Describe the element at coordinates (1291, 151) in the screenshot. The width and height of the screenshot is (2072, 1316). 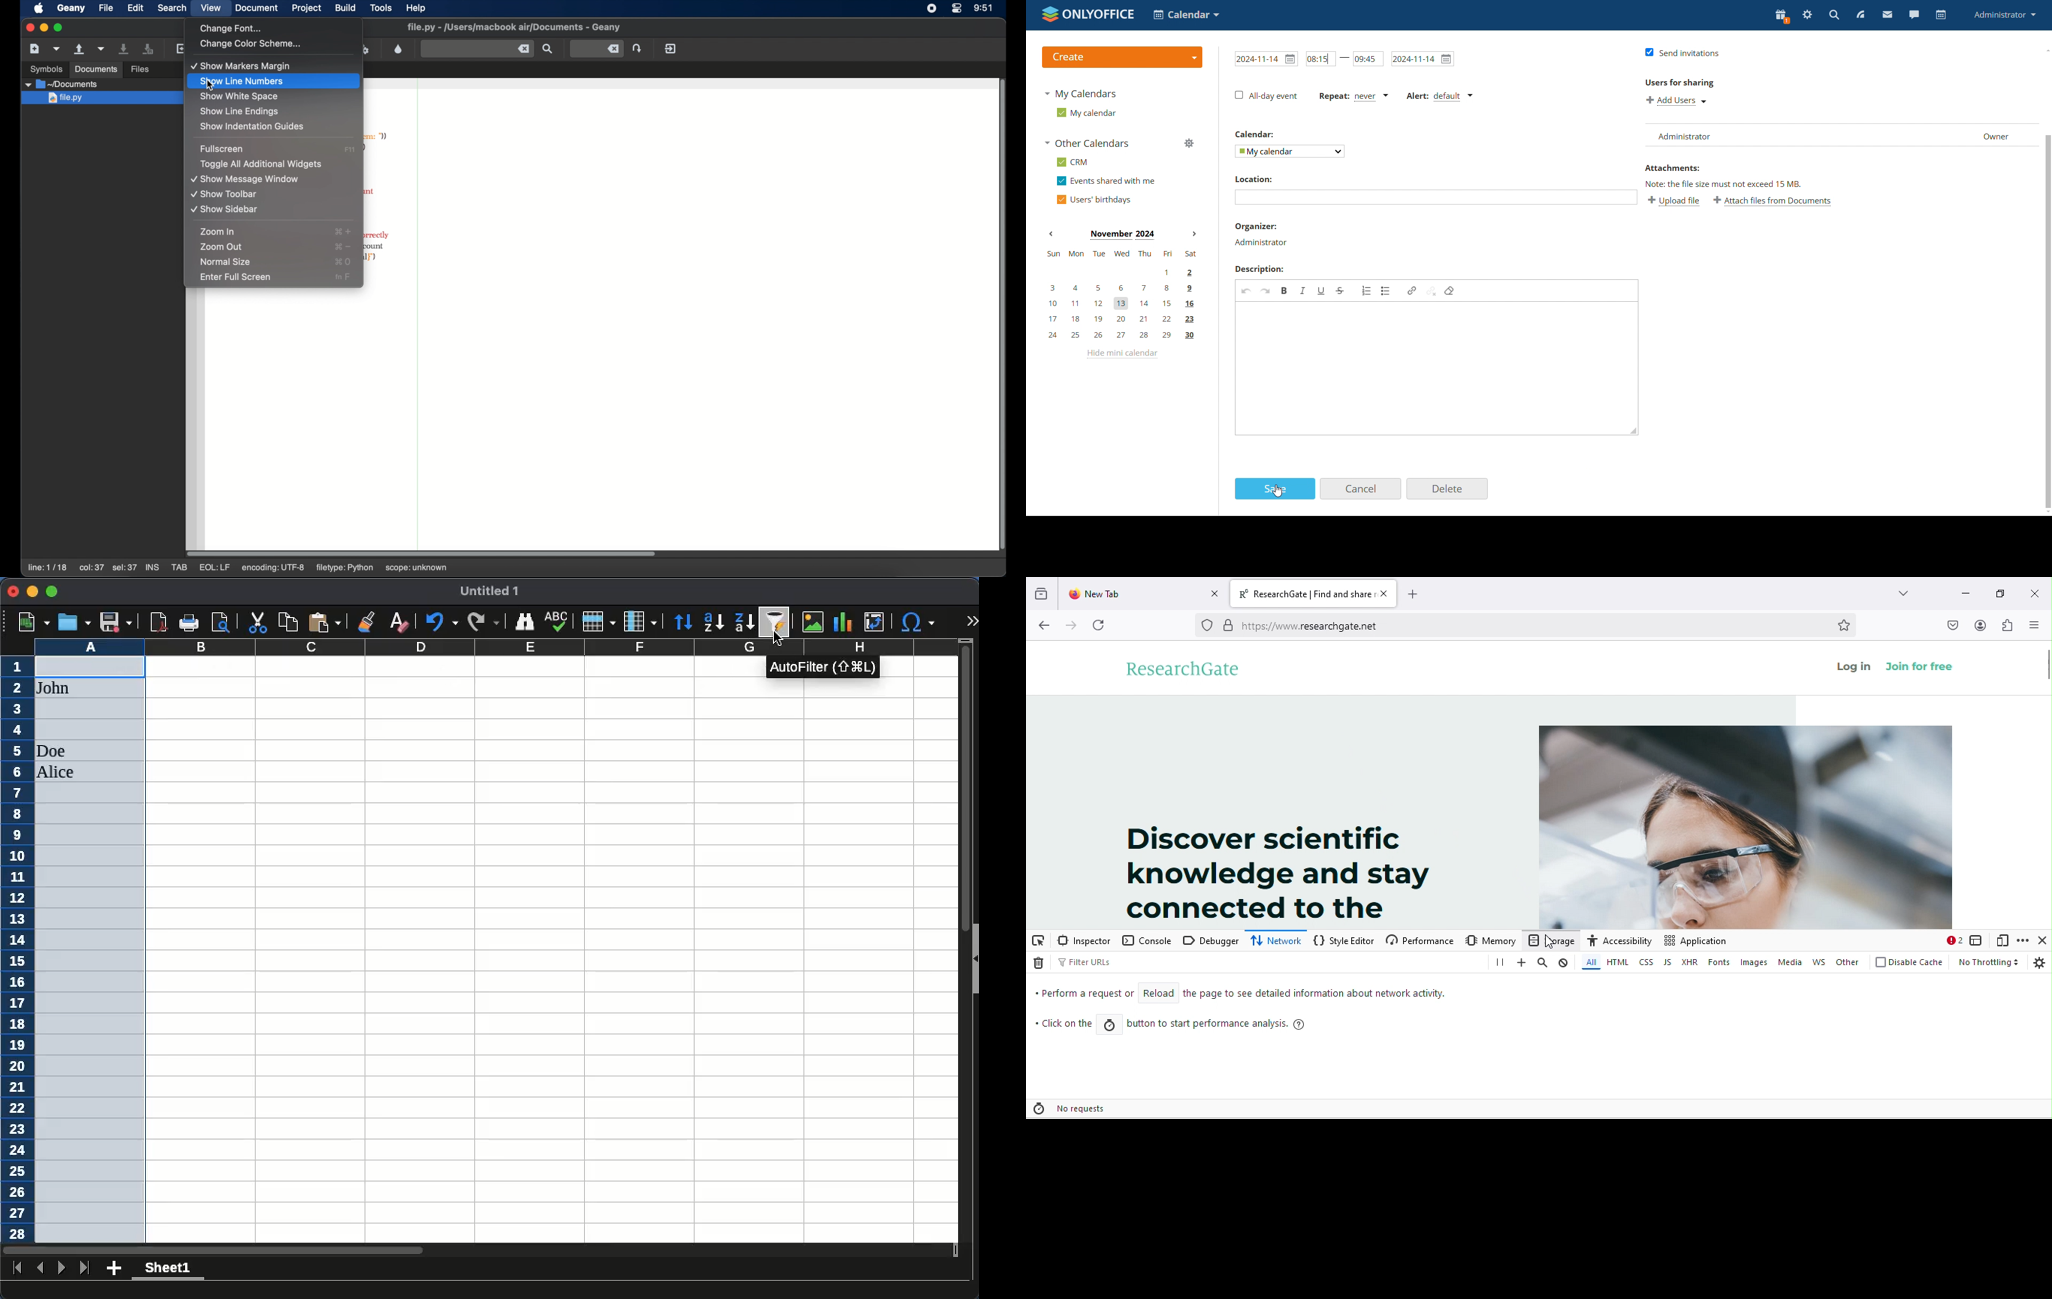
I see `select event calendar` at that location.